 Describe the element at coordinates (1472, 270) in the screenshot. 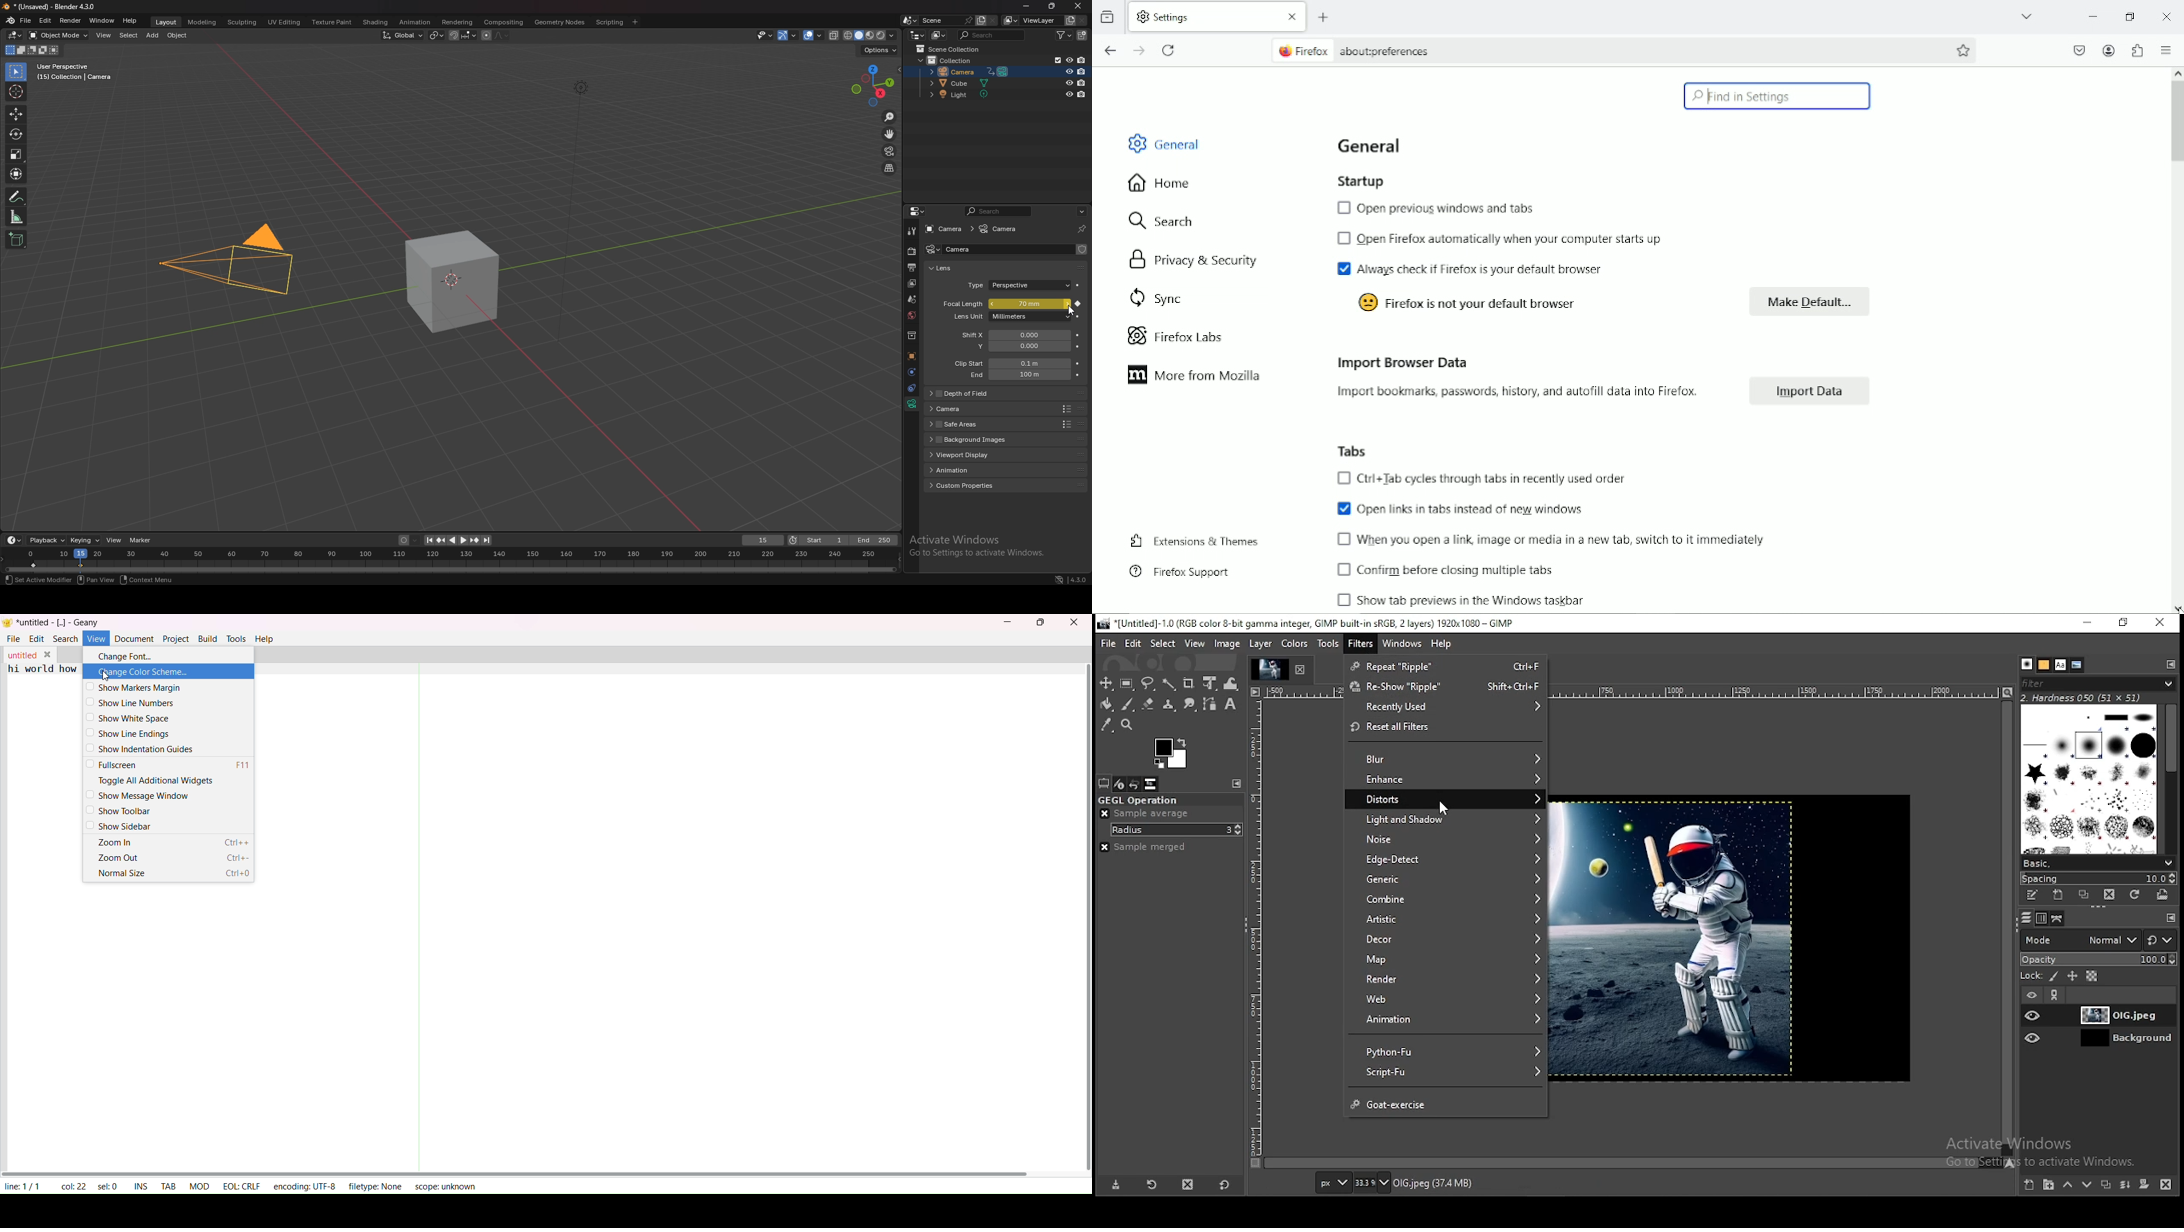

I see `Always check if firefox is your  default browser` at that location.